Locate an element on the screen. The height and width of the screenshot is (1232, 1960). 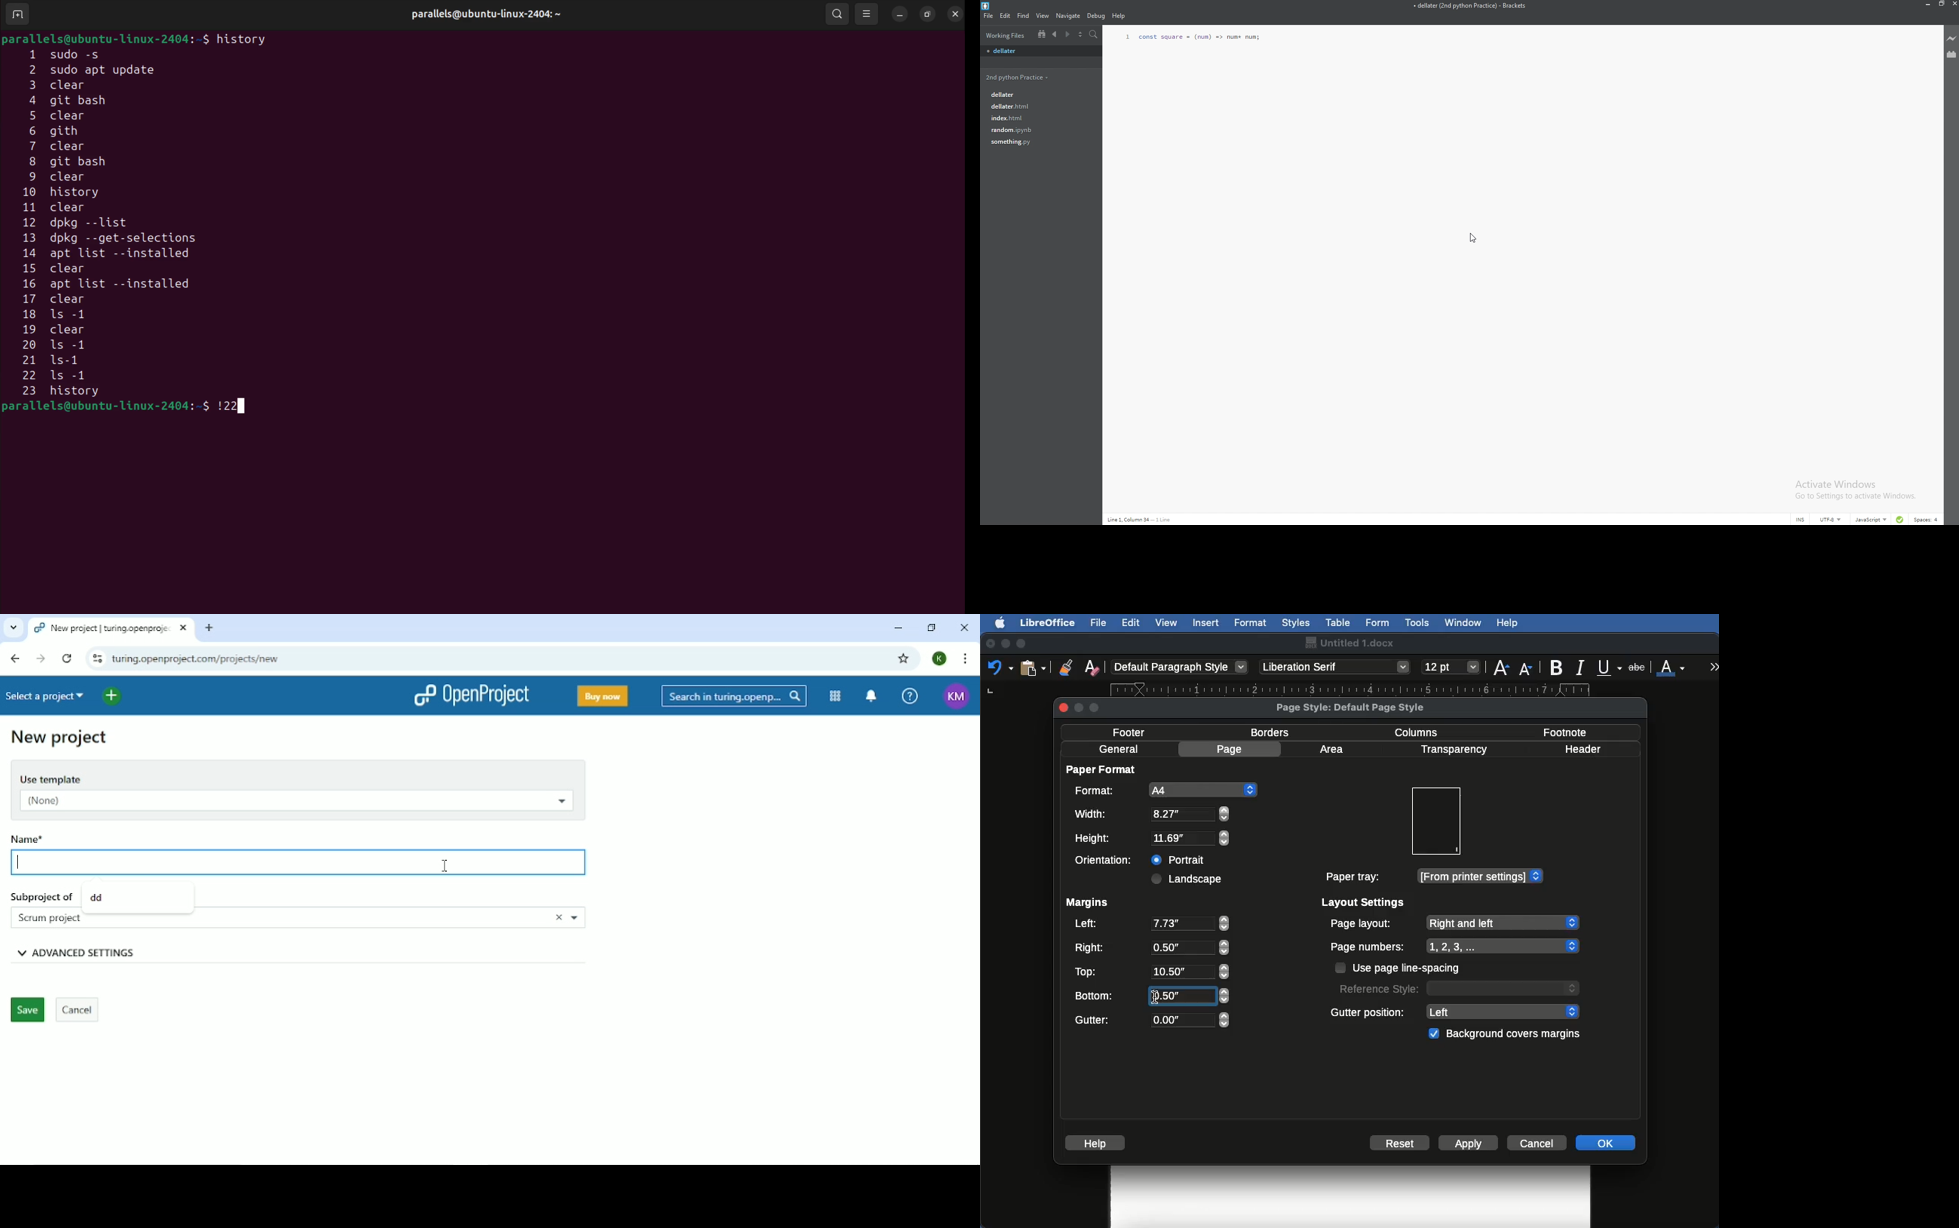
Back is located at coordinates (15, 658).